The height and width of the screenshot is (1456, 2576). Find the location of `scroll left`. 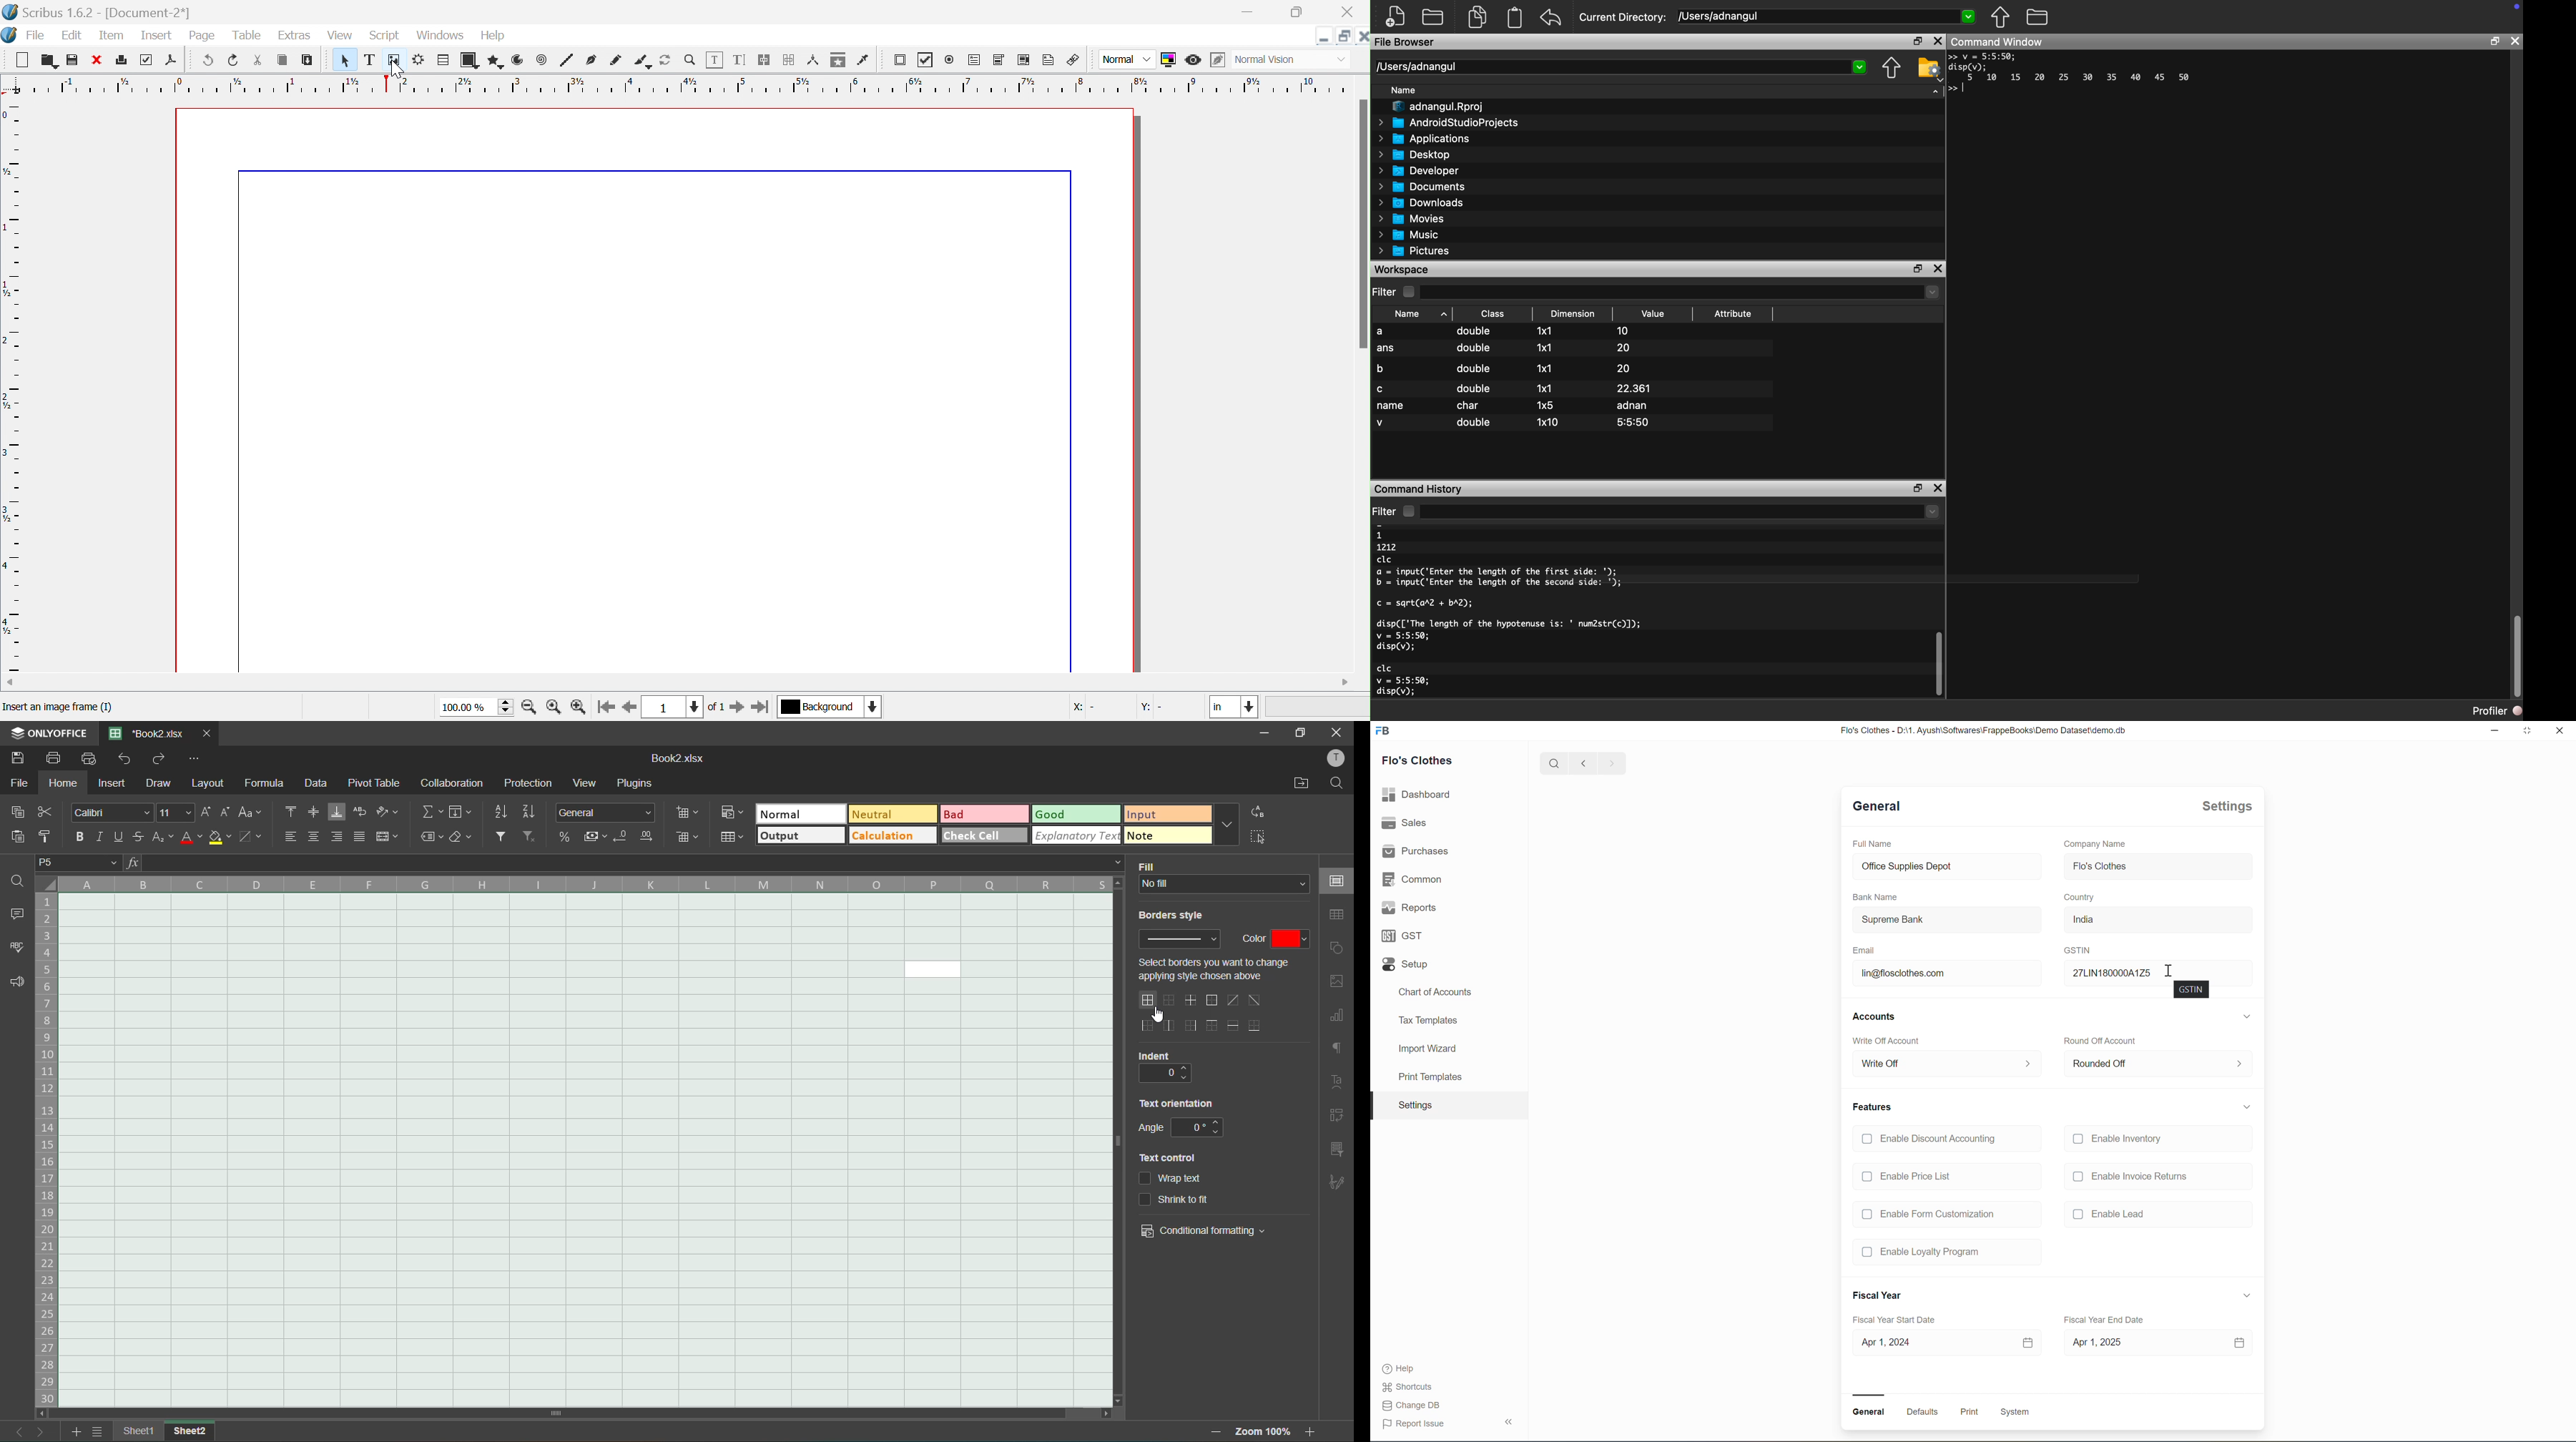

scroll left is located at coordinates (9, 681).